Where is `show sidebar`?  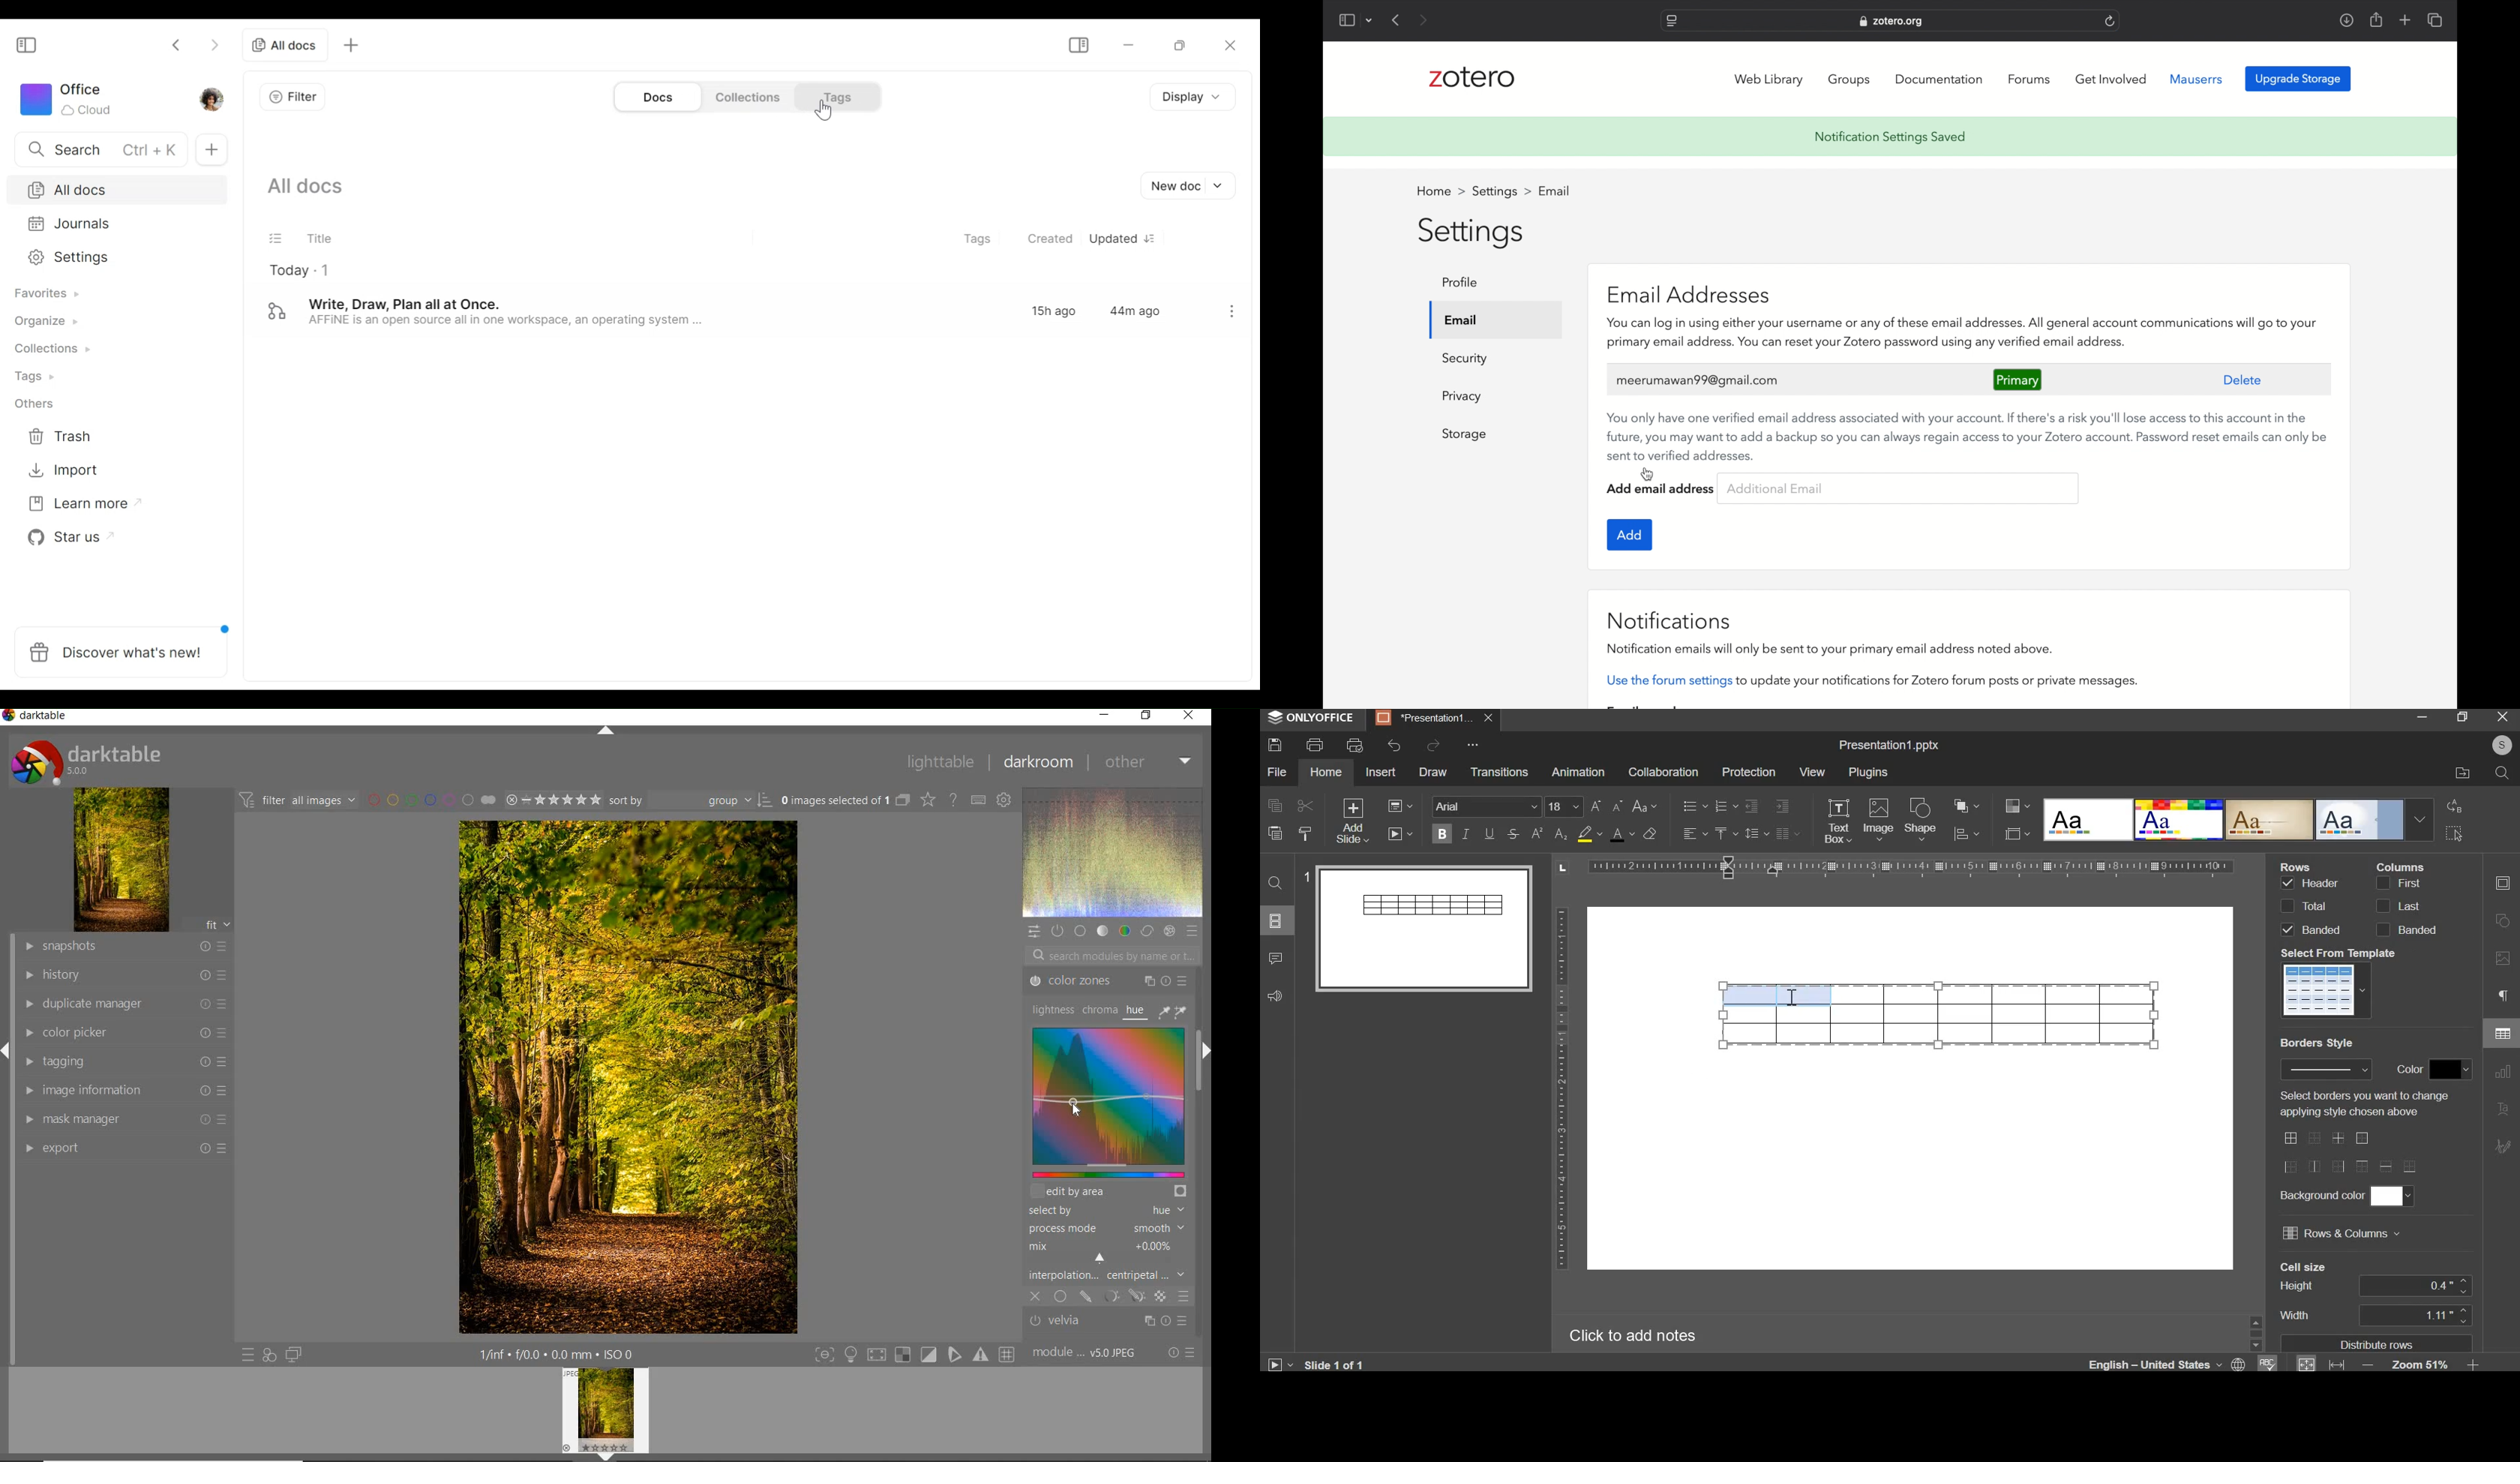 show sidebar is located at coordinates (1346, 20).